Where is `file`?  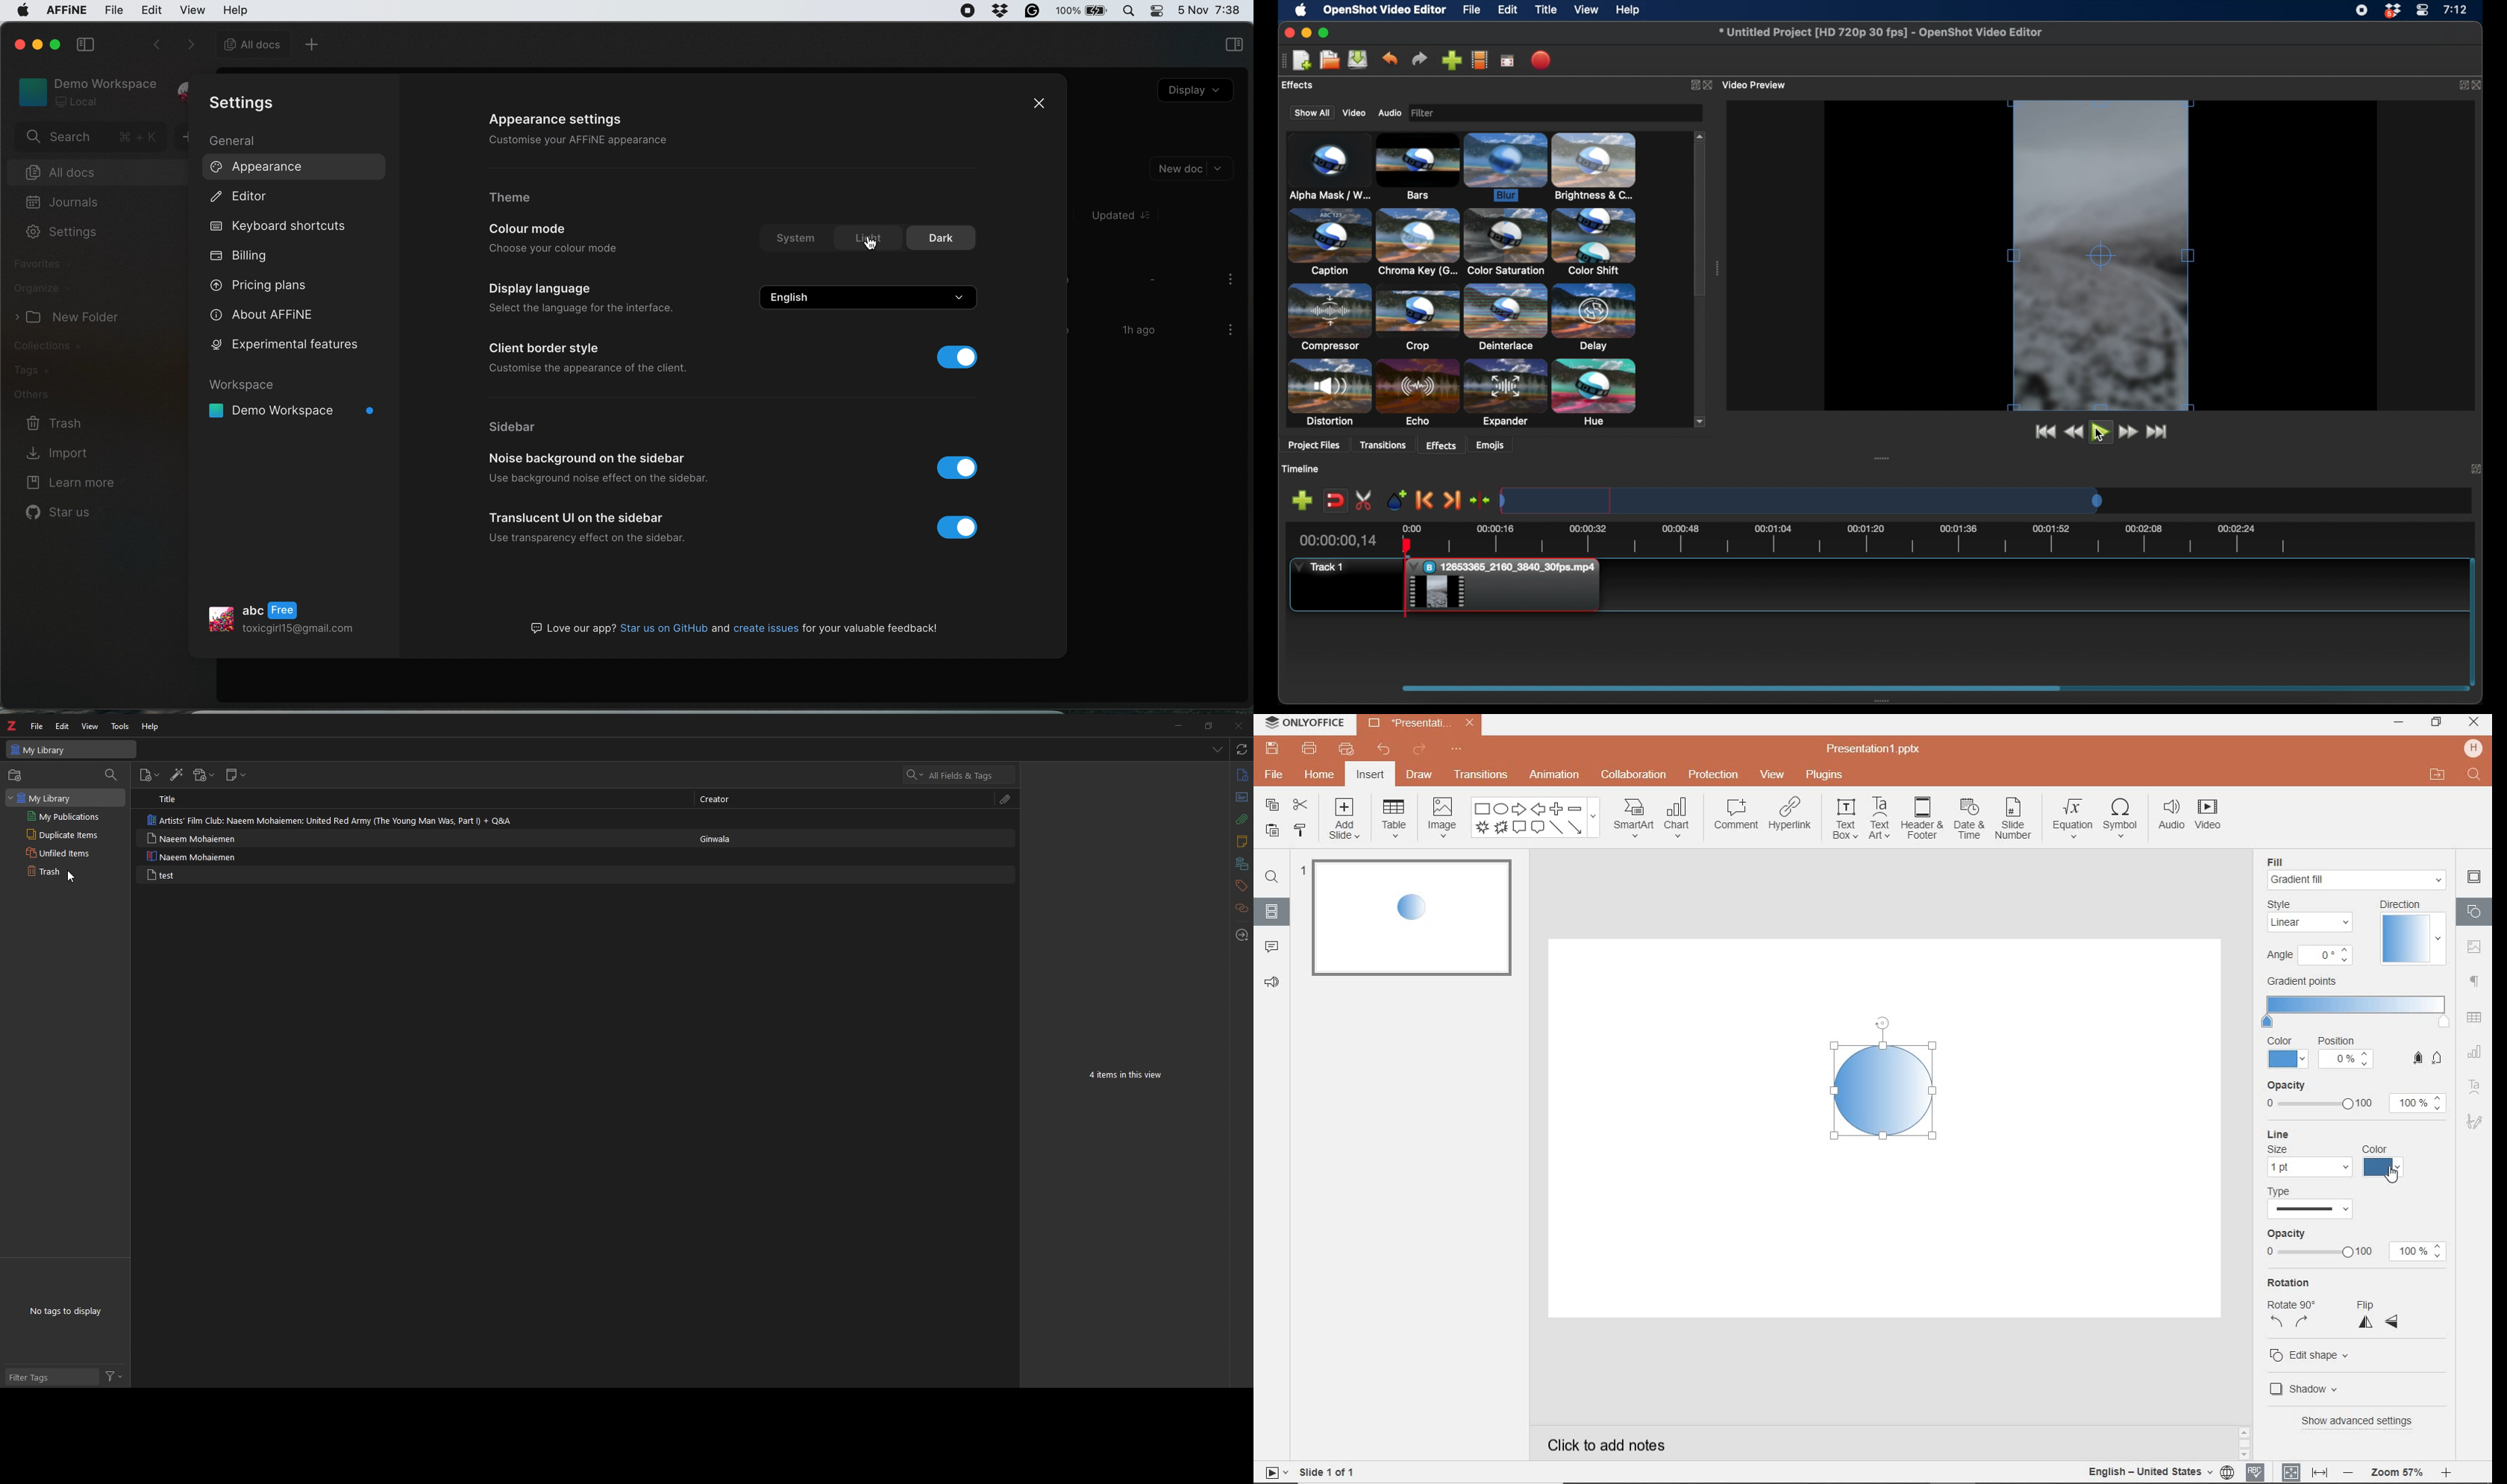 file is located at coordinates (36, 727).